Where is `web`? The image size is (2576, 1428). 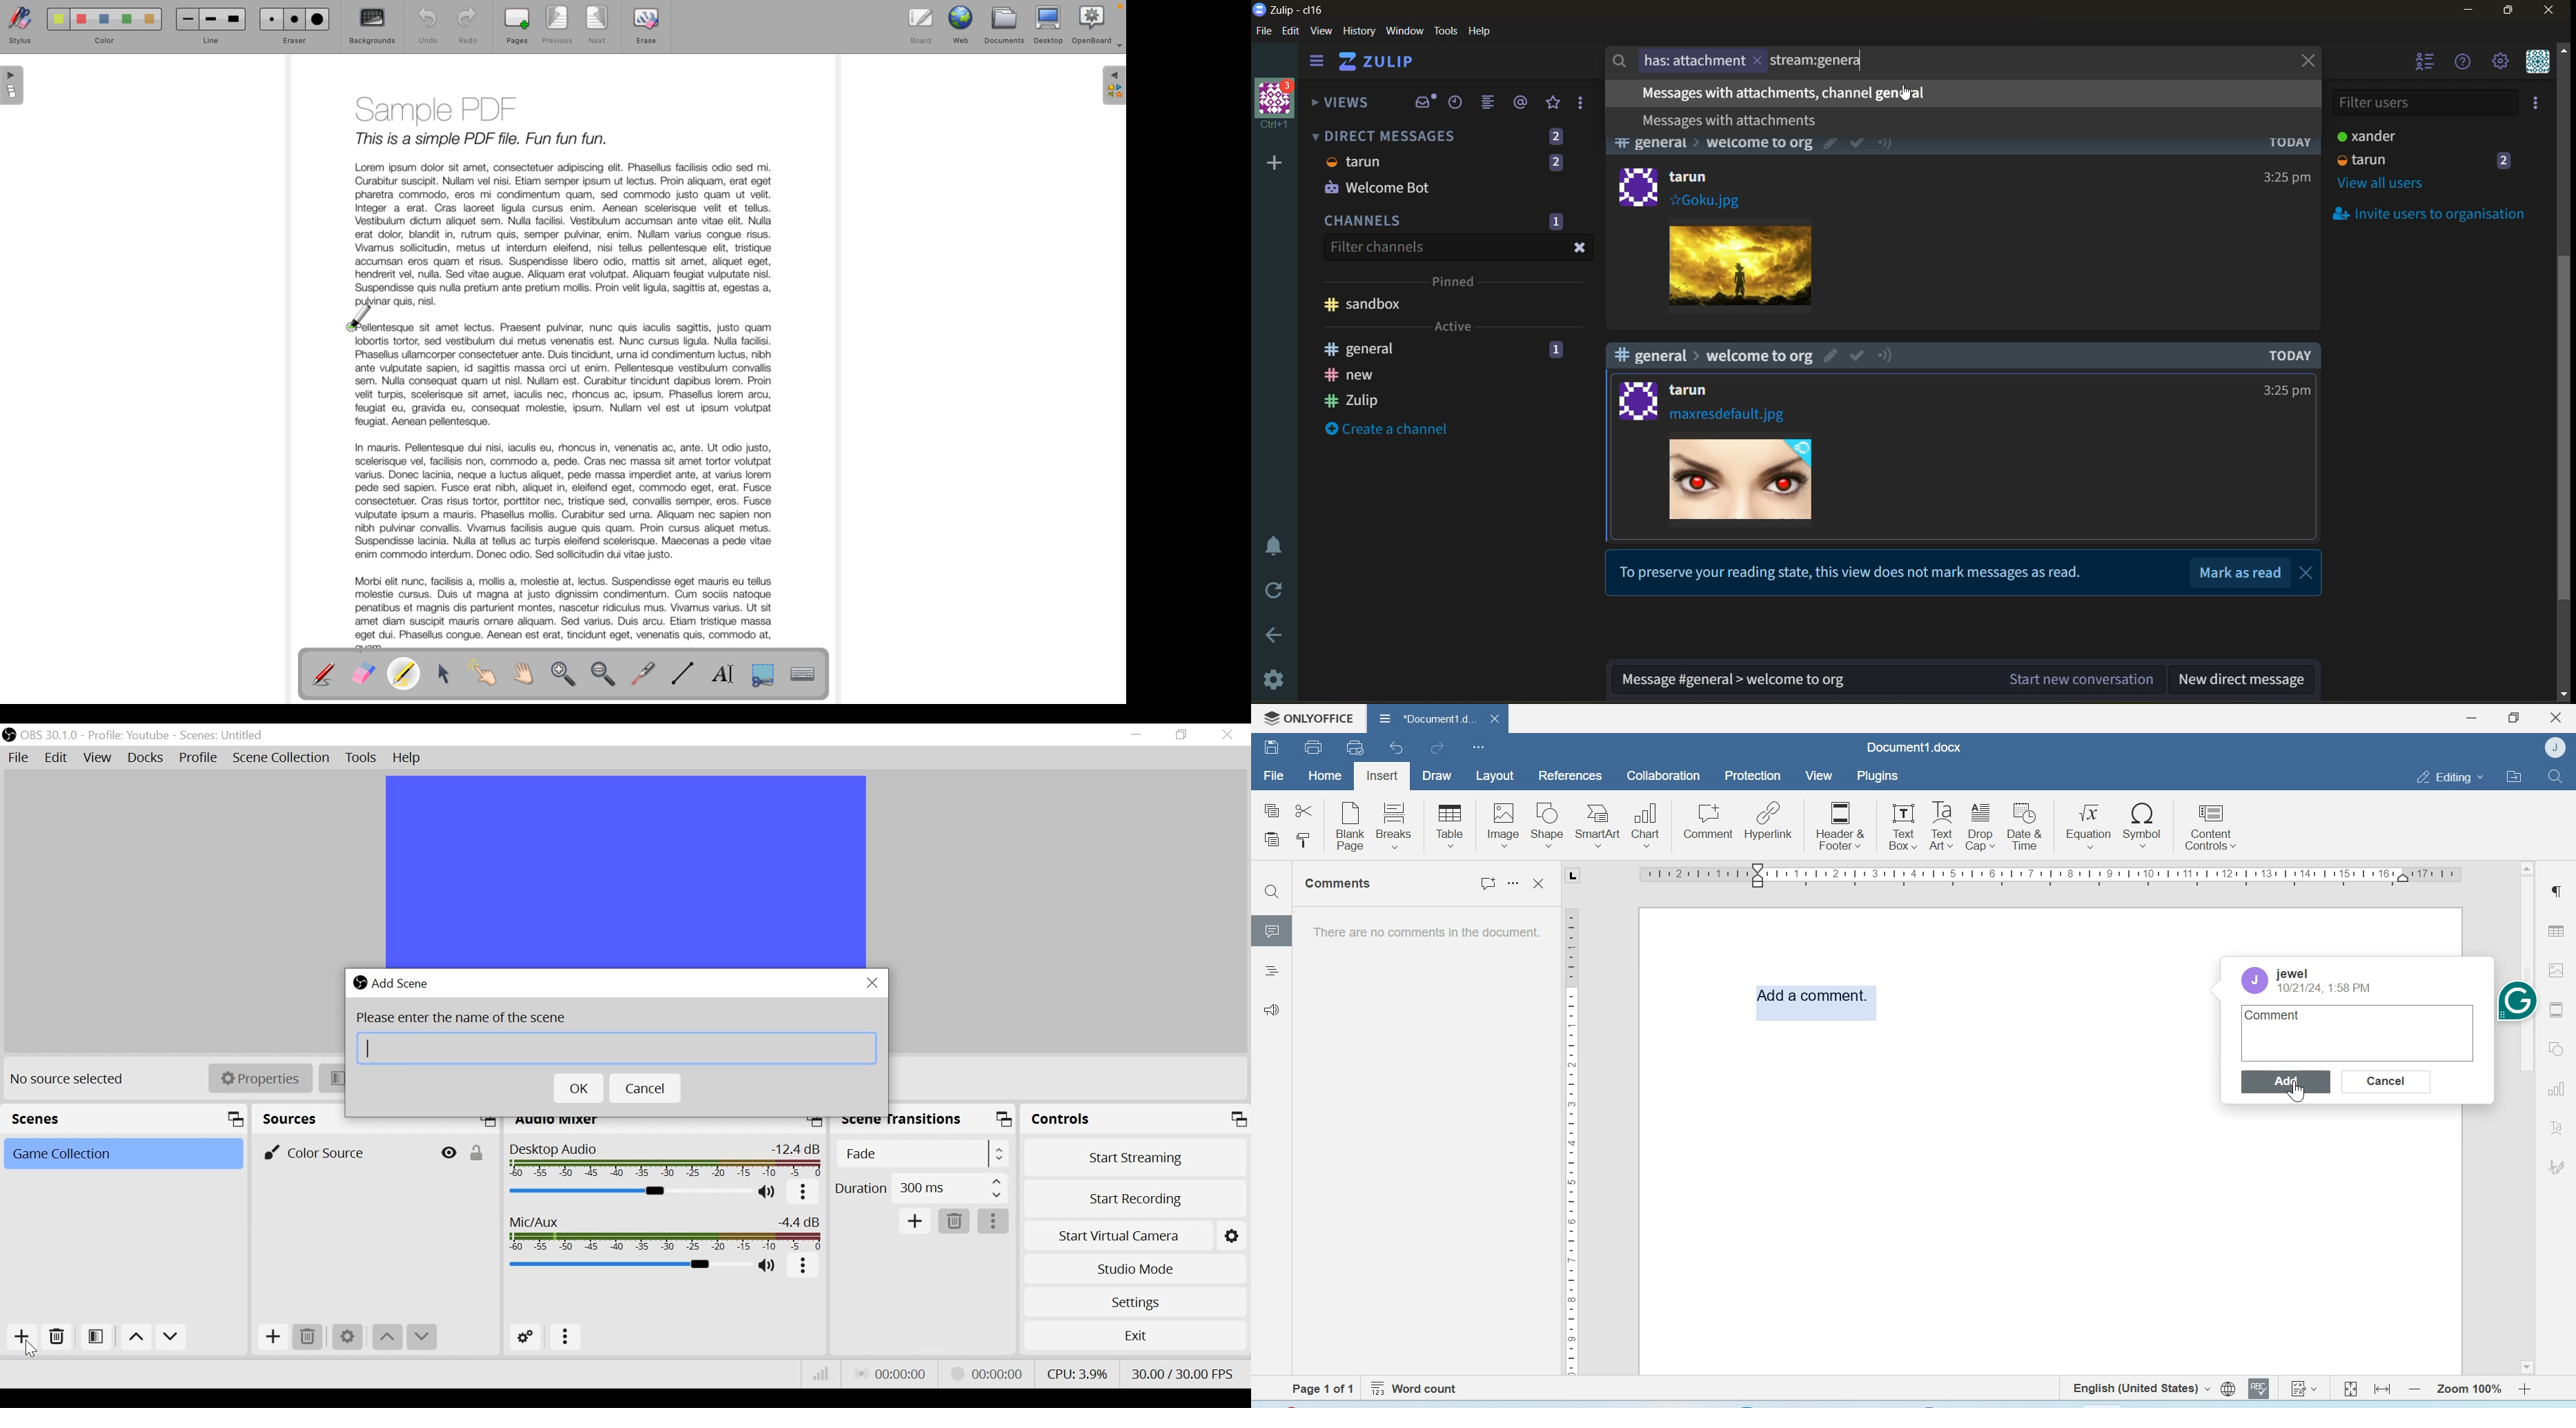
web is located at coordinates (963, 23).